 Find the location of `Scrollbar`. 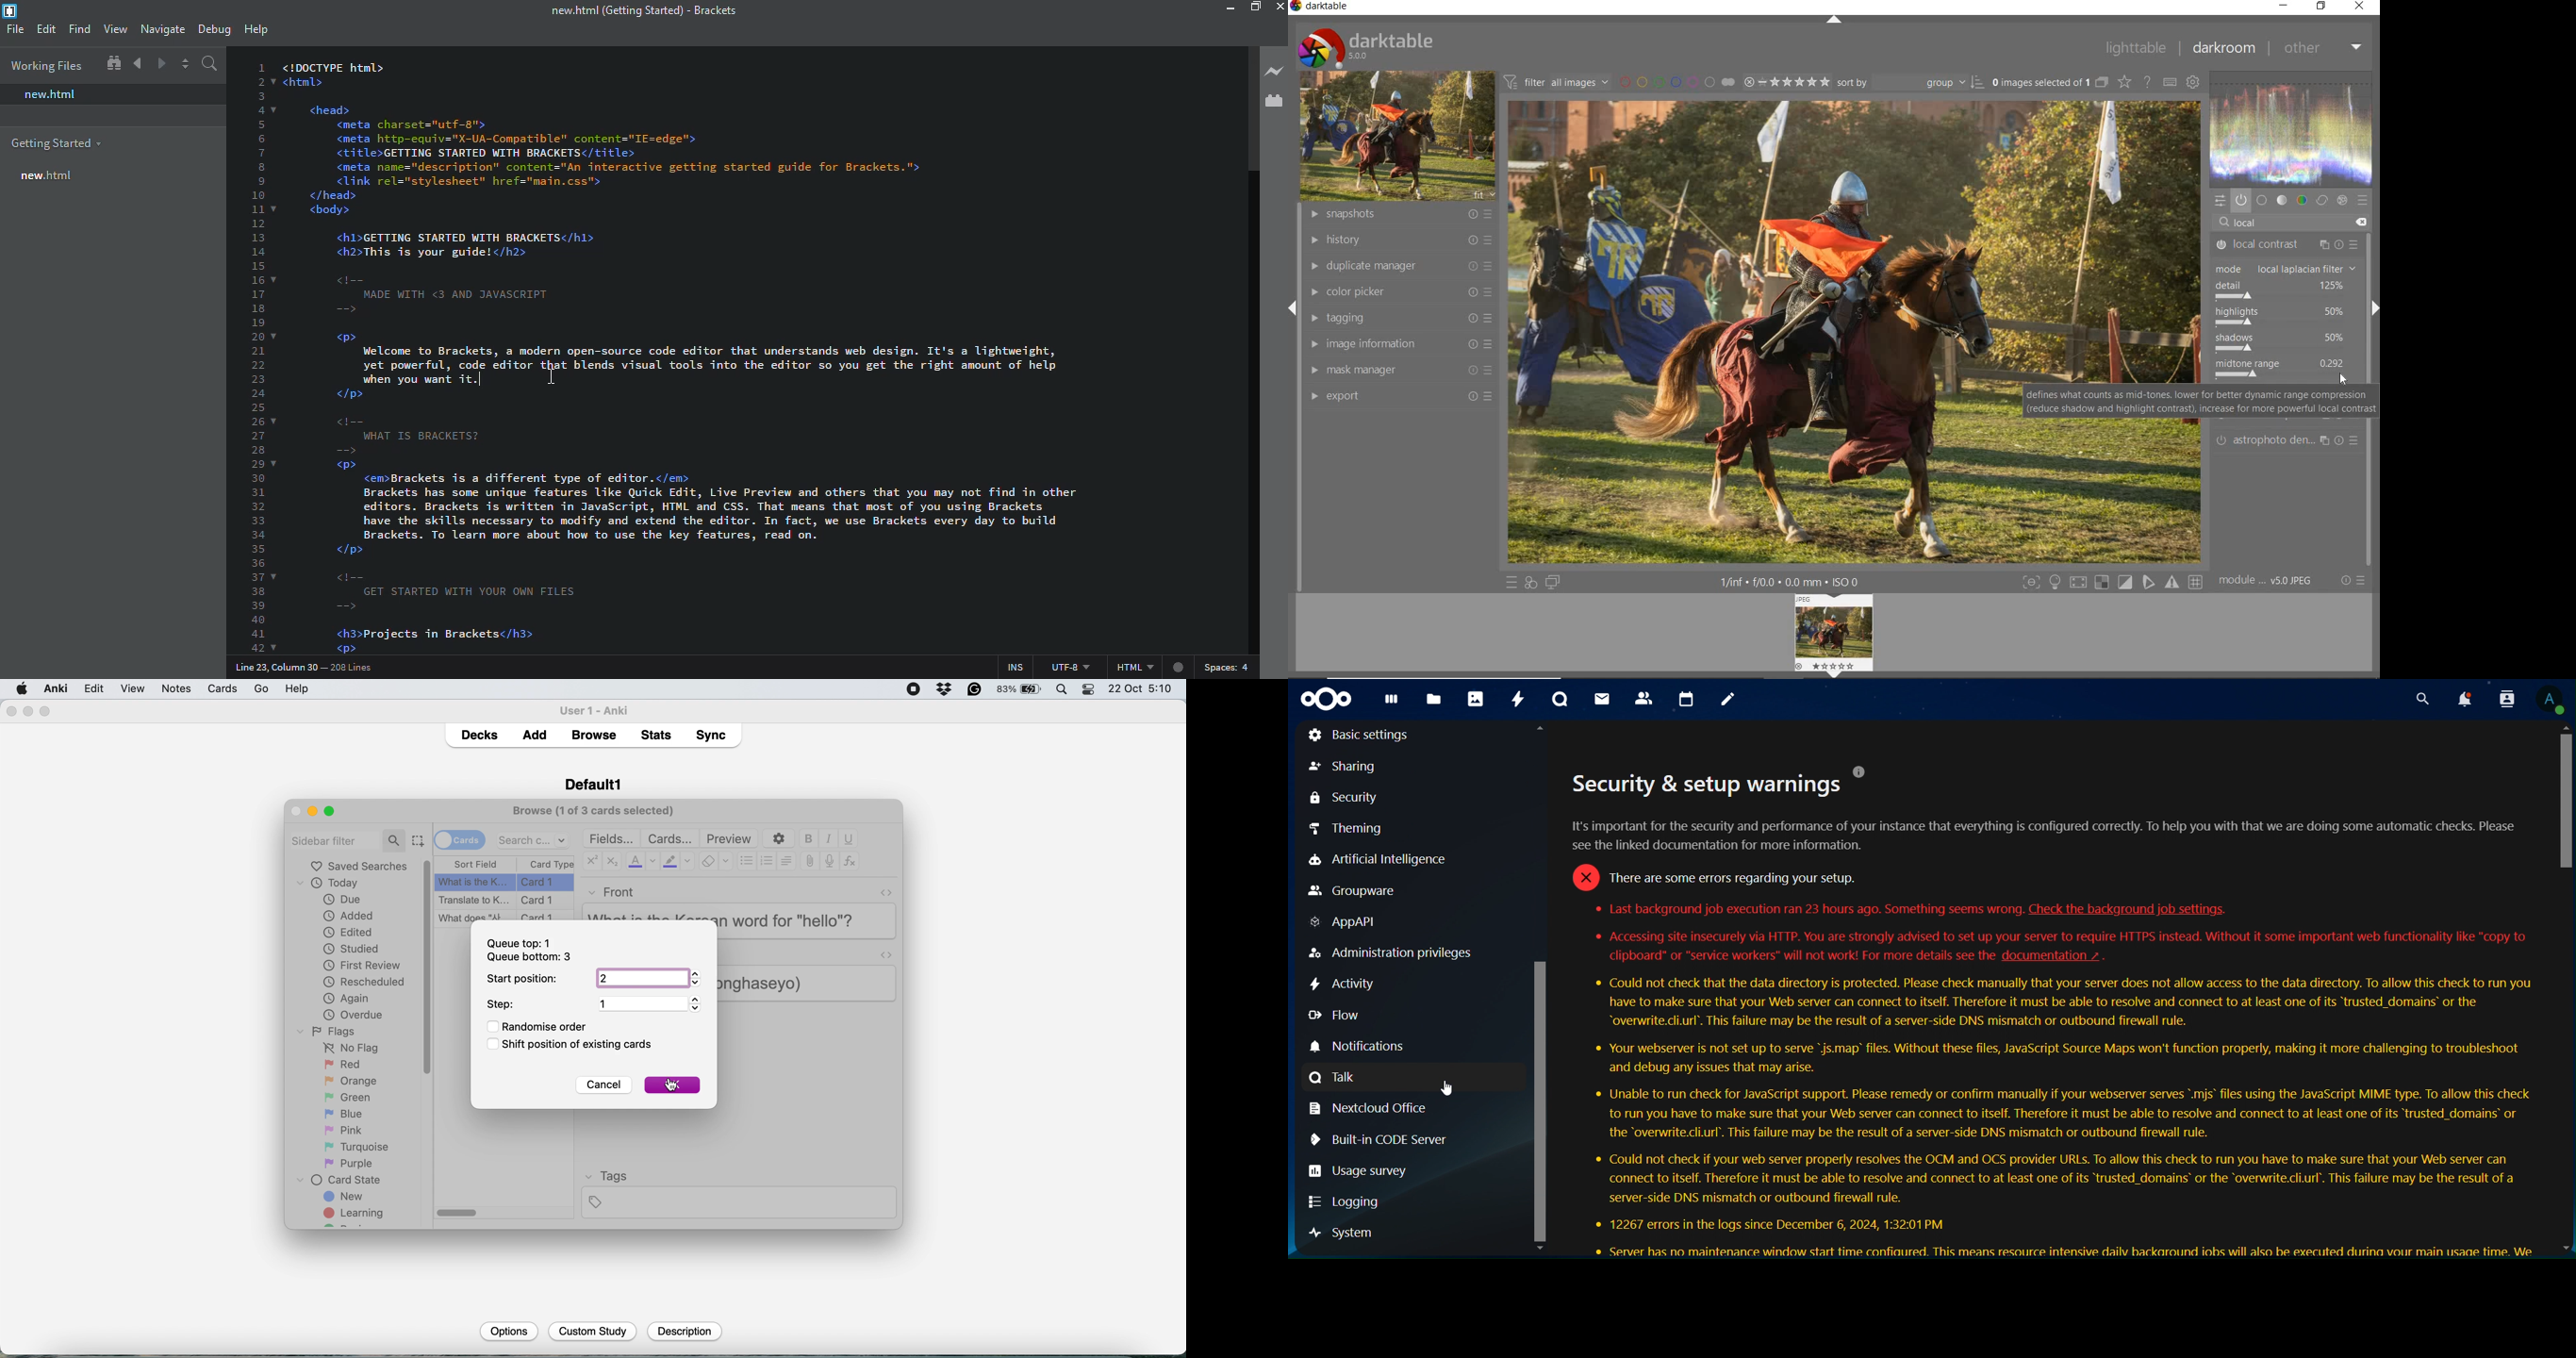

Scrollbar is located at coordinates (2563, 988).